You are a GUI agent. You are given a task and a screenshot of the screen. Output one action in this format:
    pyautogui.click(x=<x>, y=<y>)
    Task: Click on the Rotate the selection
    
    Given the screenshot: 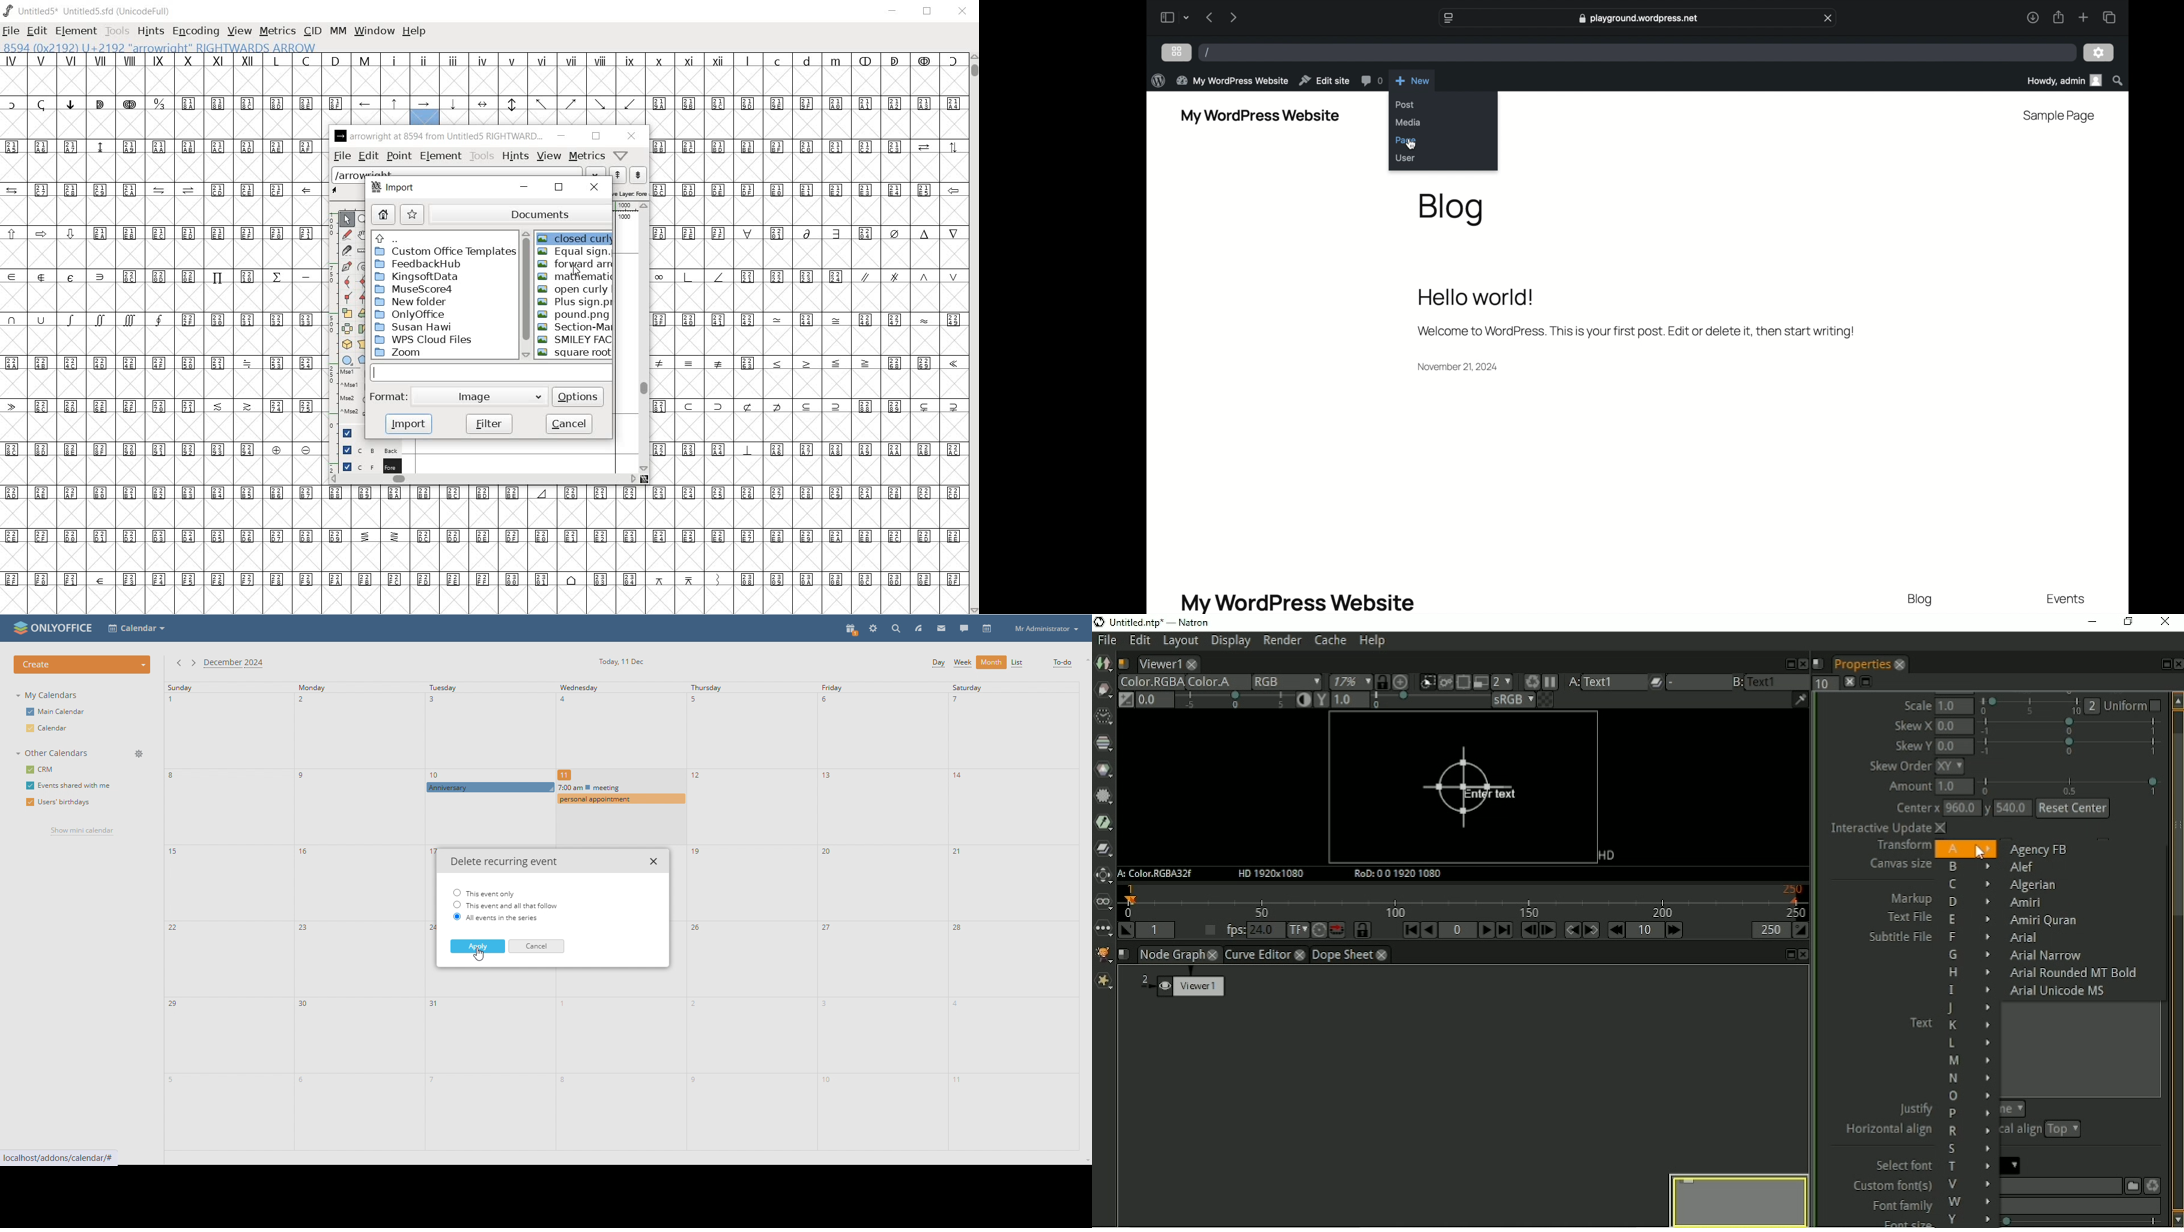 What is the action you would take?
    pyautogui.click(x=363, y=329)
    